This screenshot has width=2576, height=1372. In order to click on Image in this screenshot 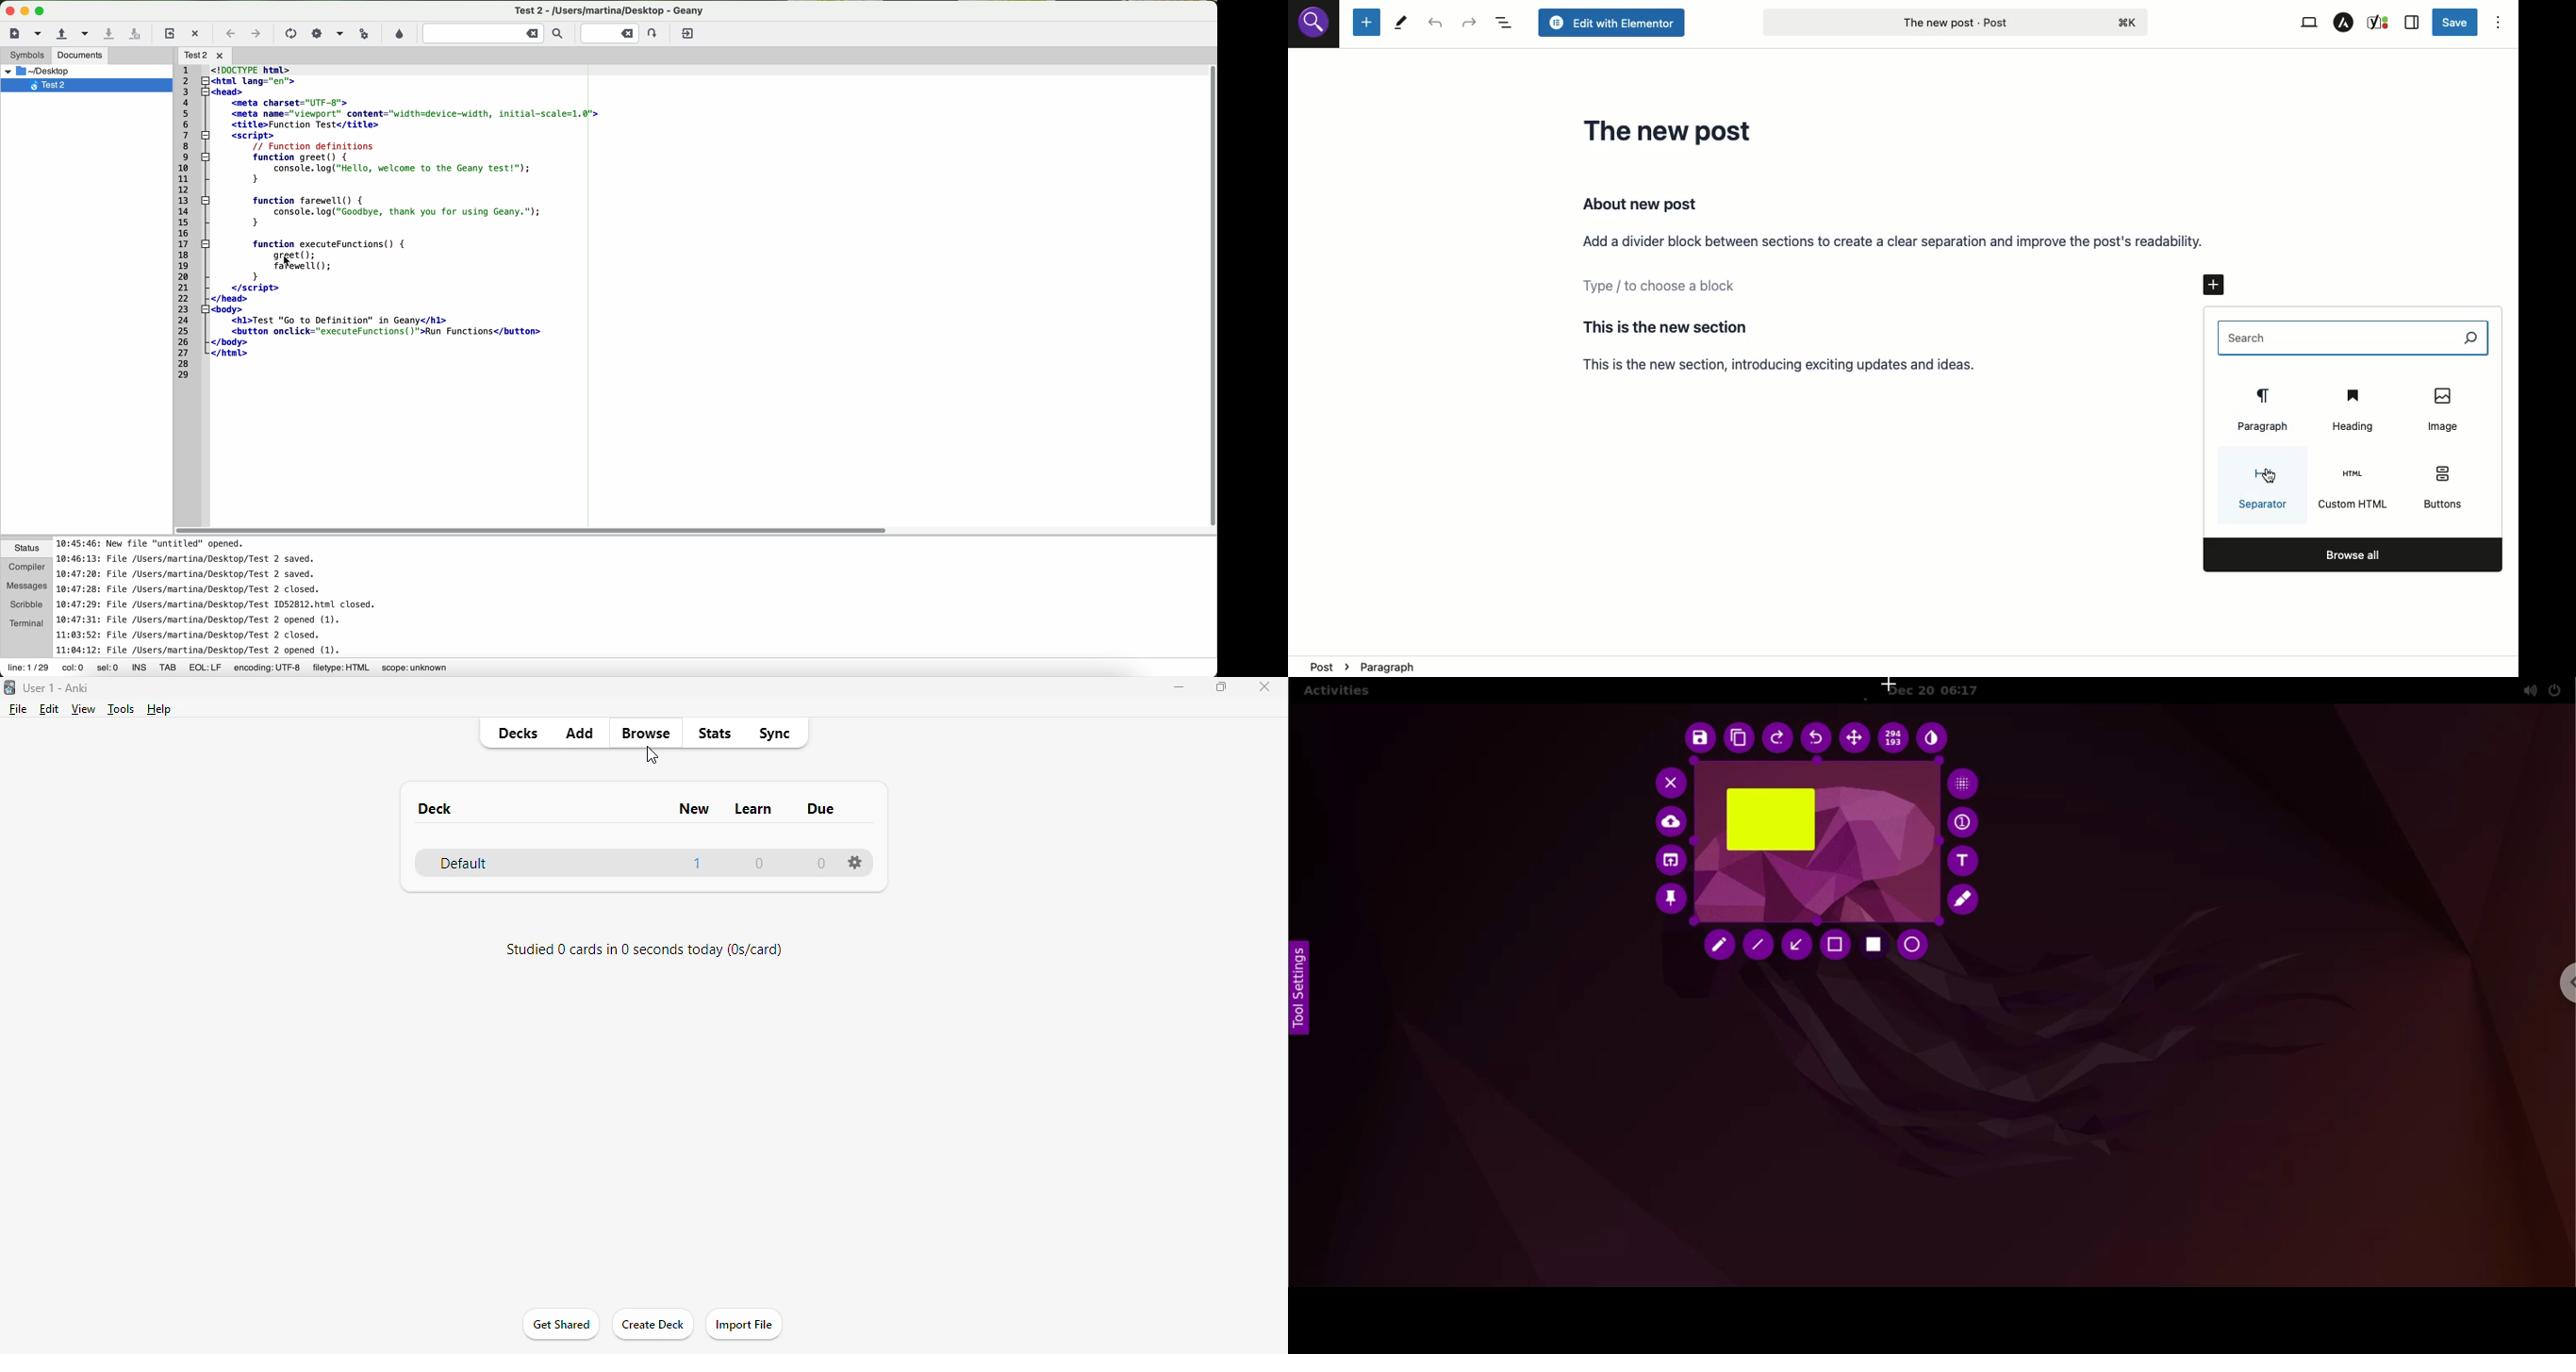, I will do `click(2441, 407)`.